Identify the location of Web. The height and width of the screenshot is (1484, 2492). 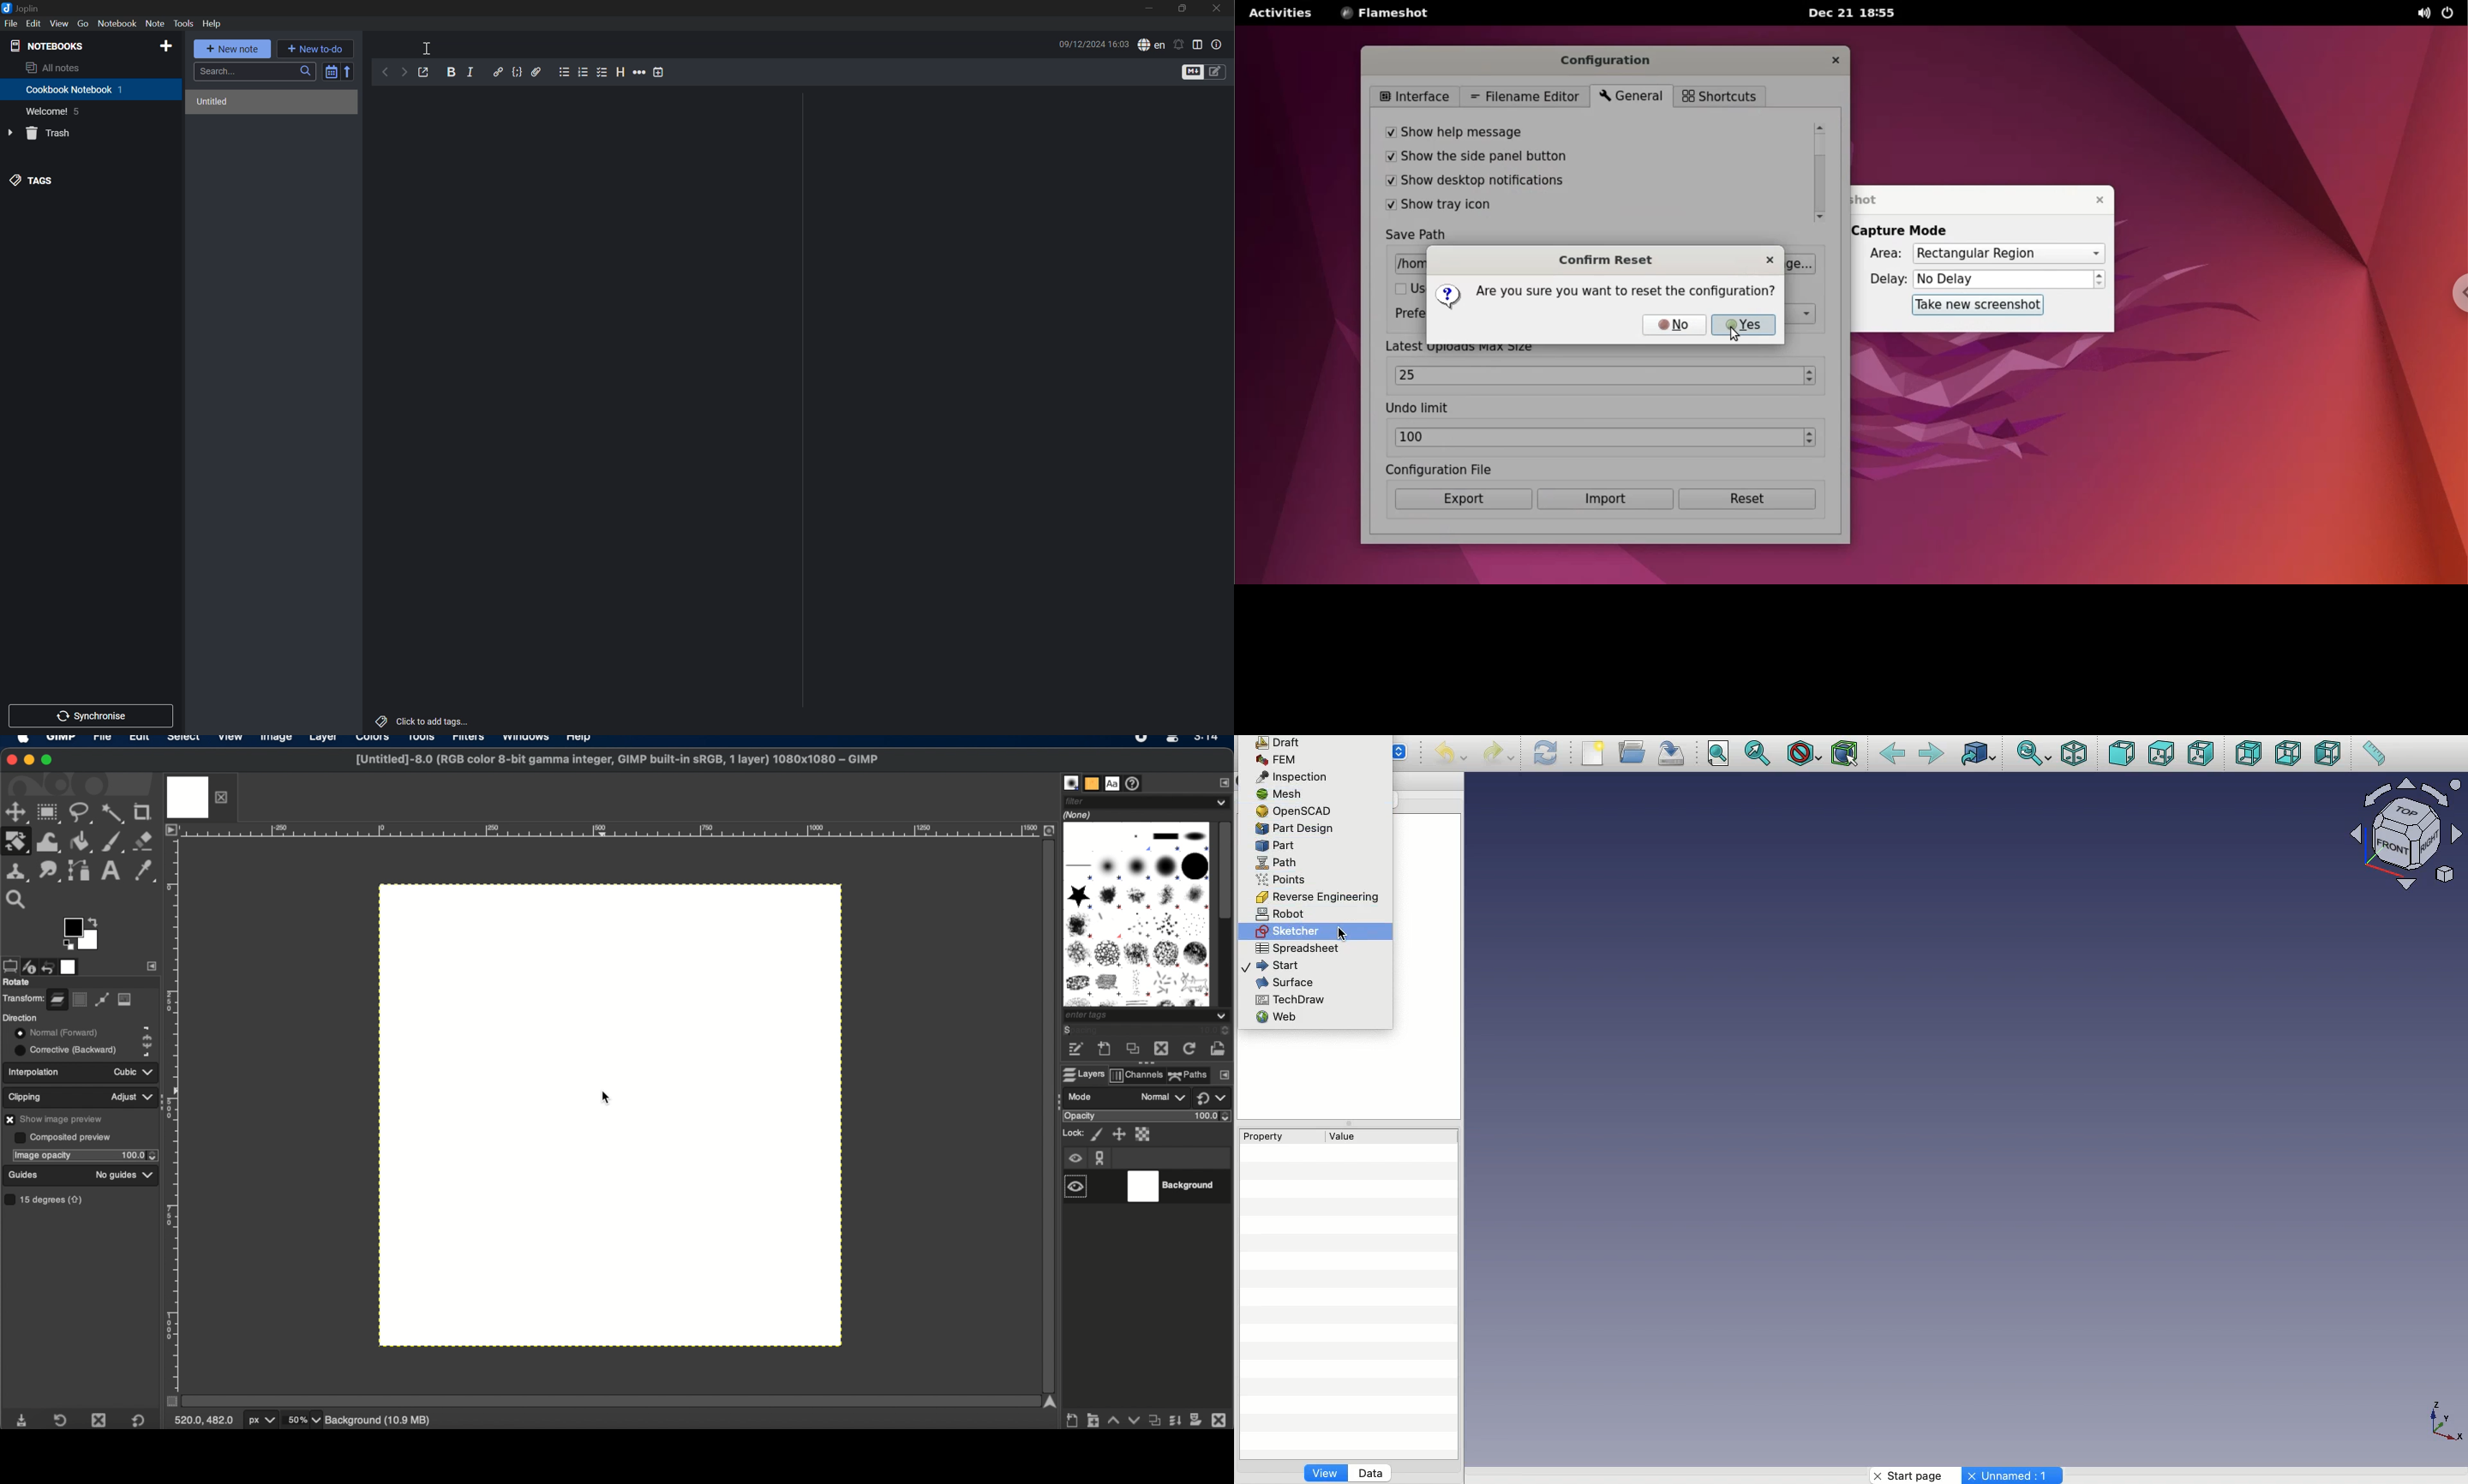
(1284, 1017).